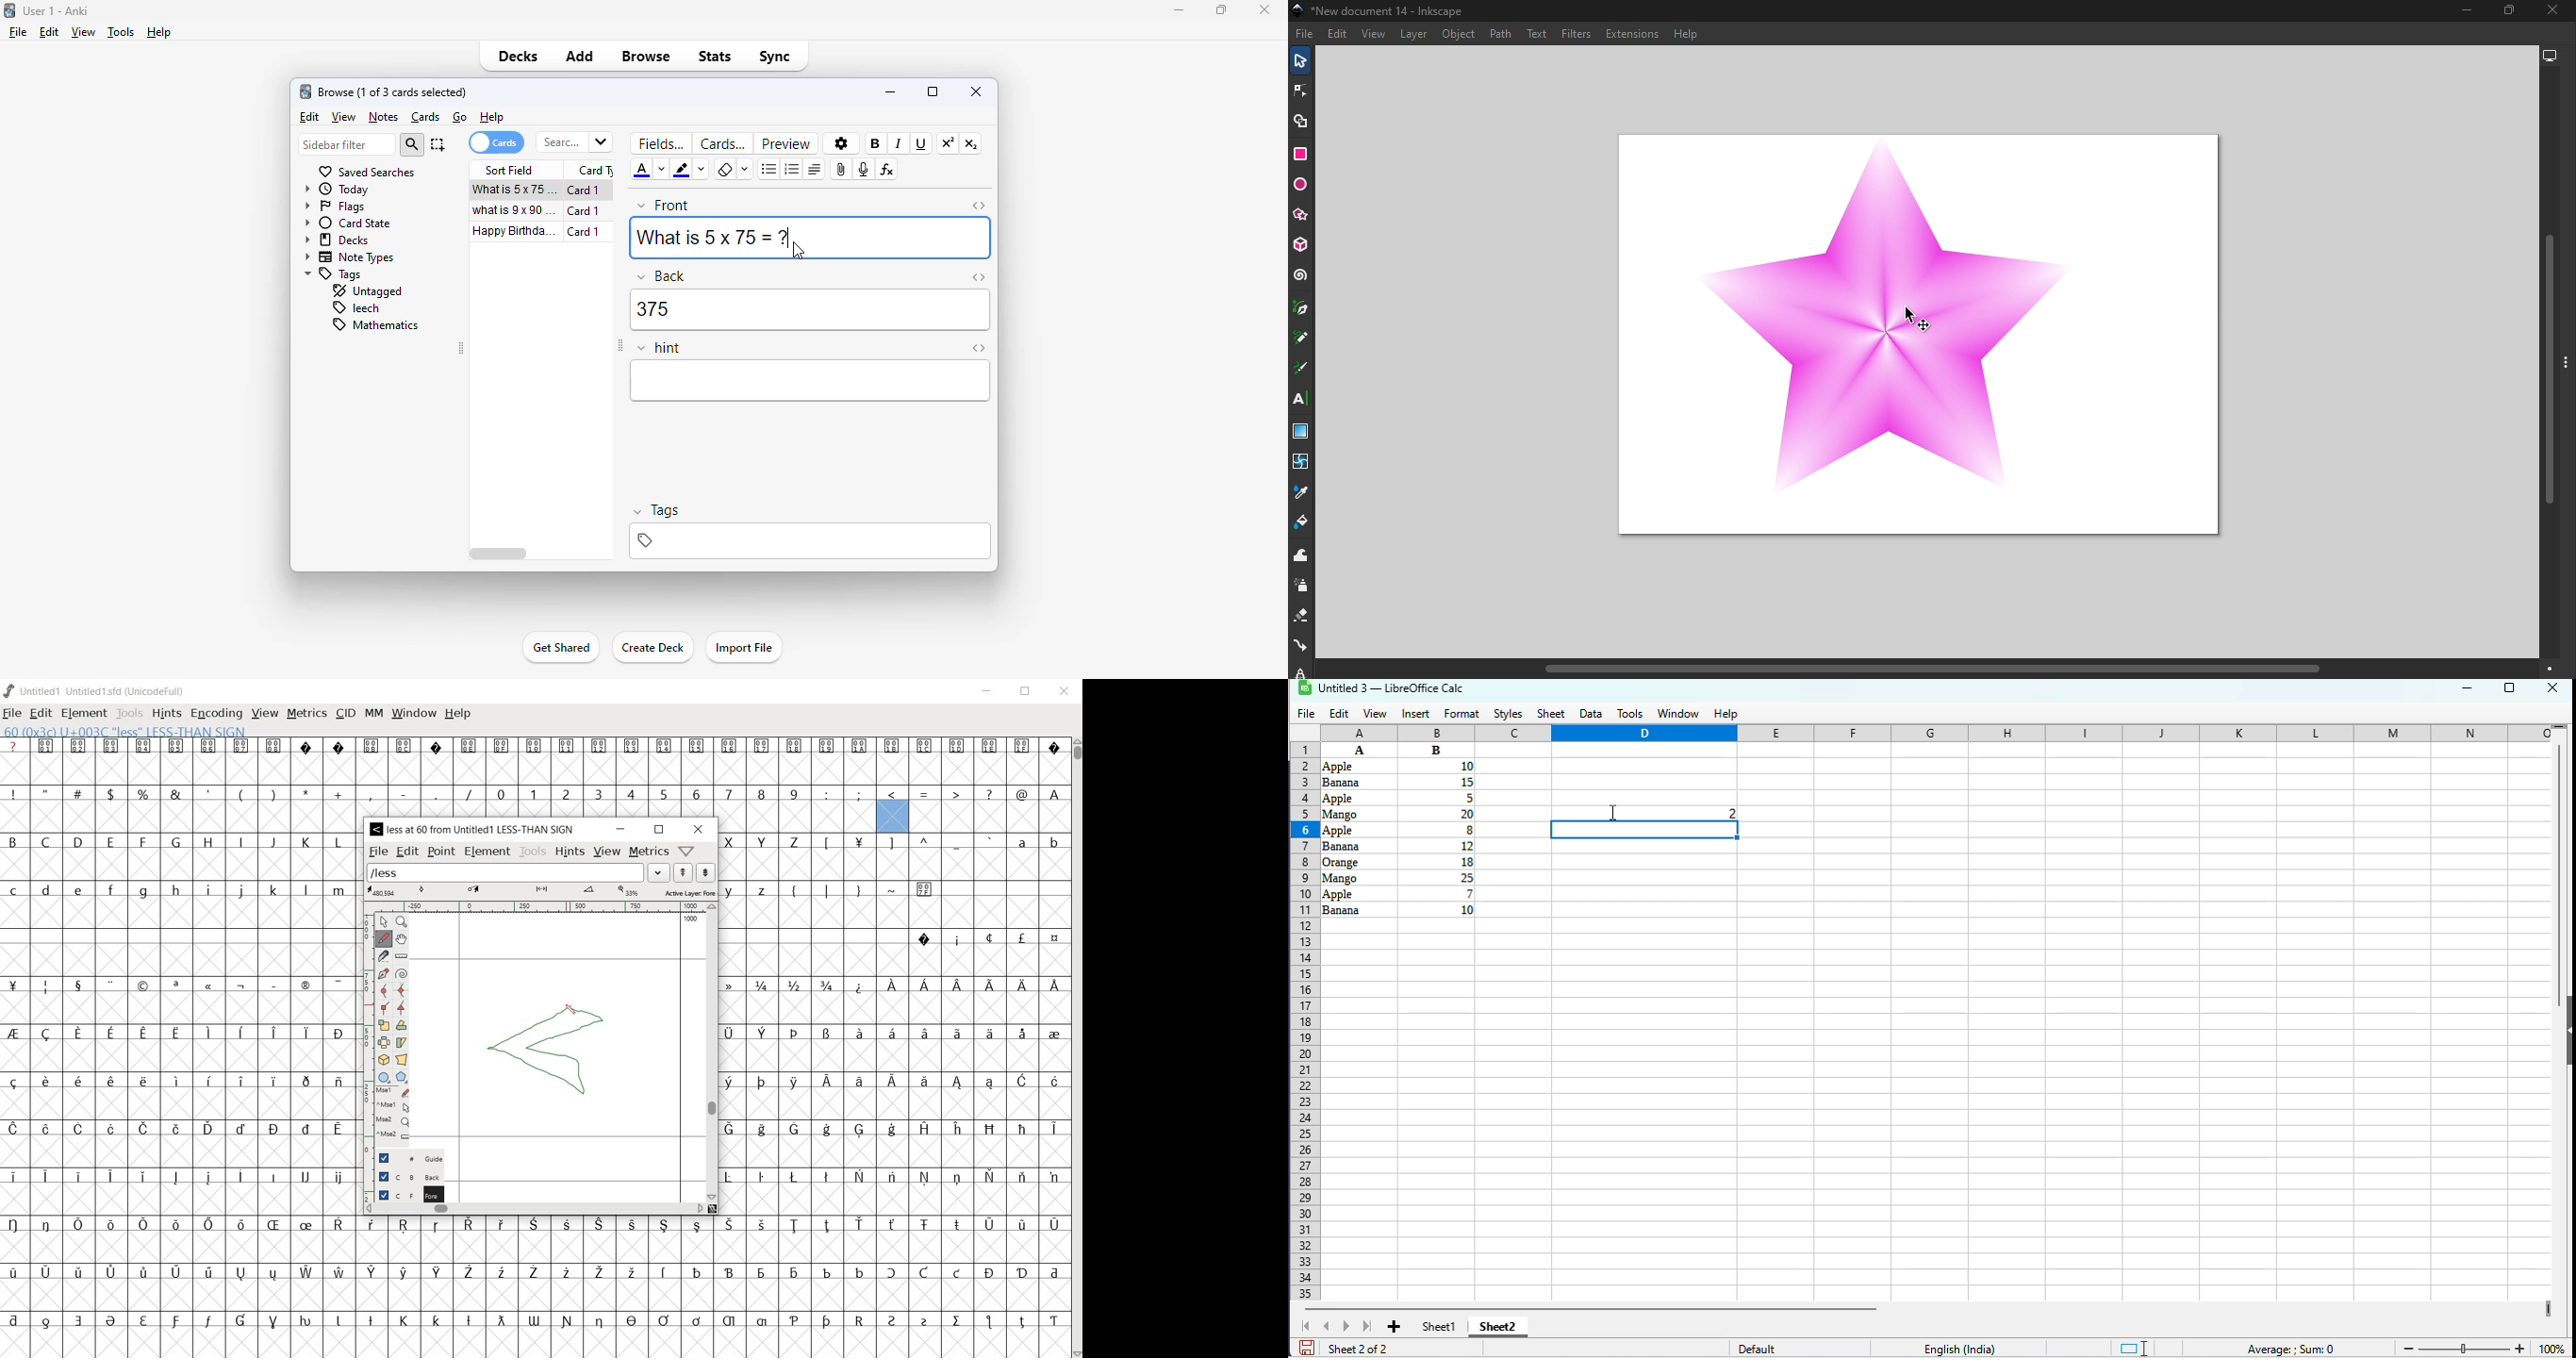  I want to click on italic, so click(900, 143).